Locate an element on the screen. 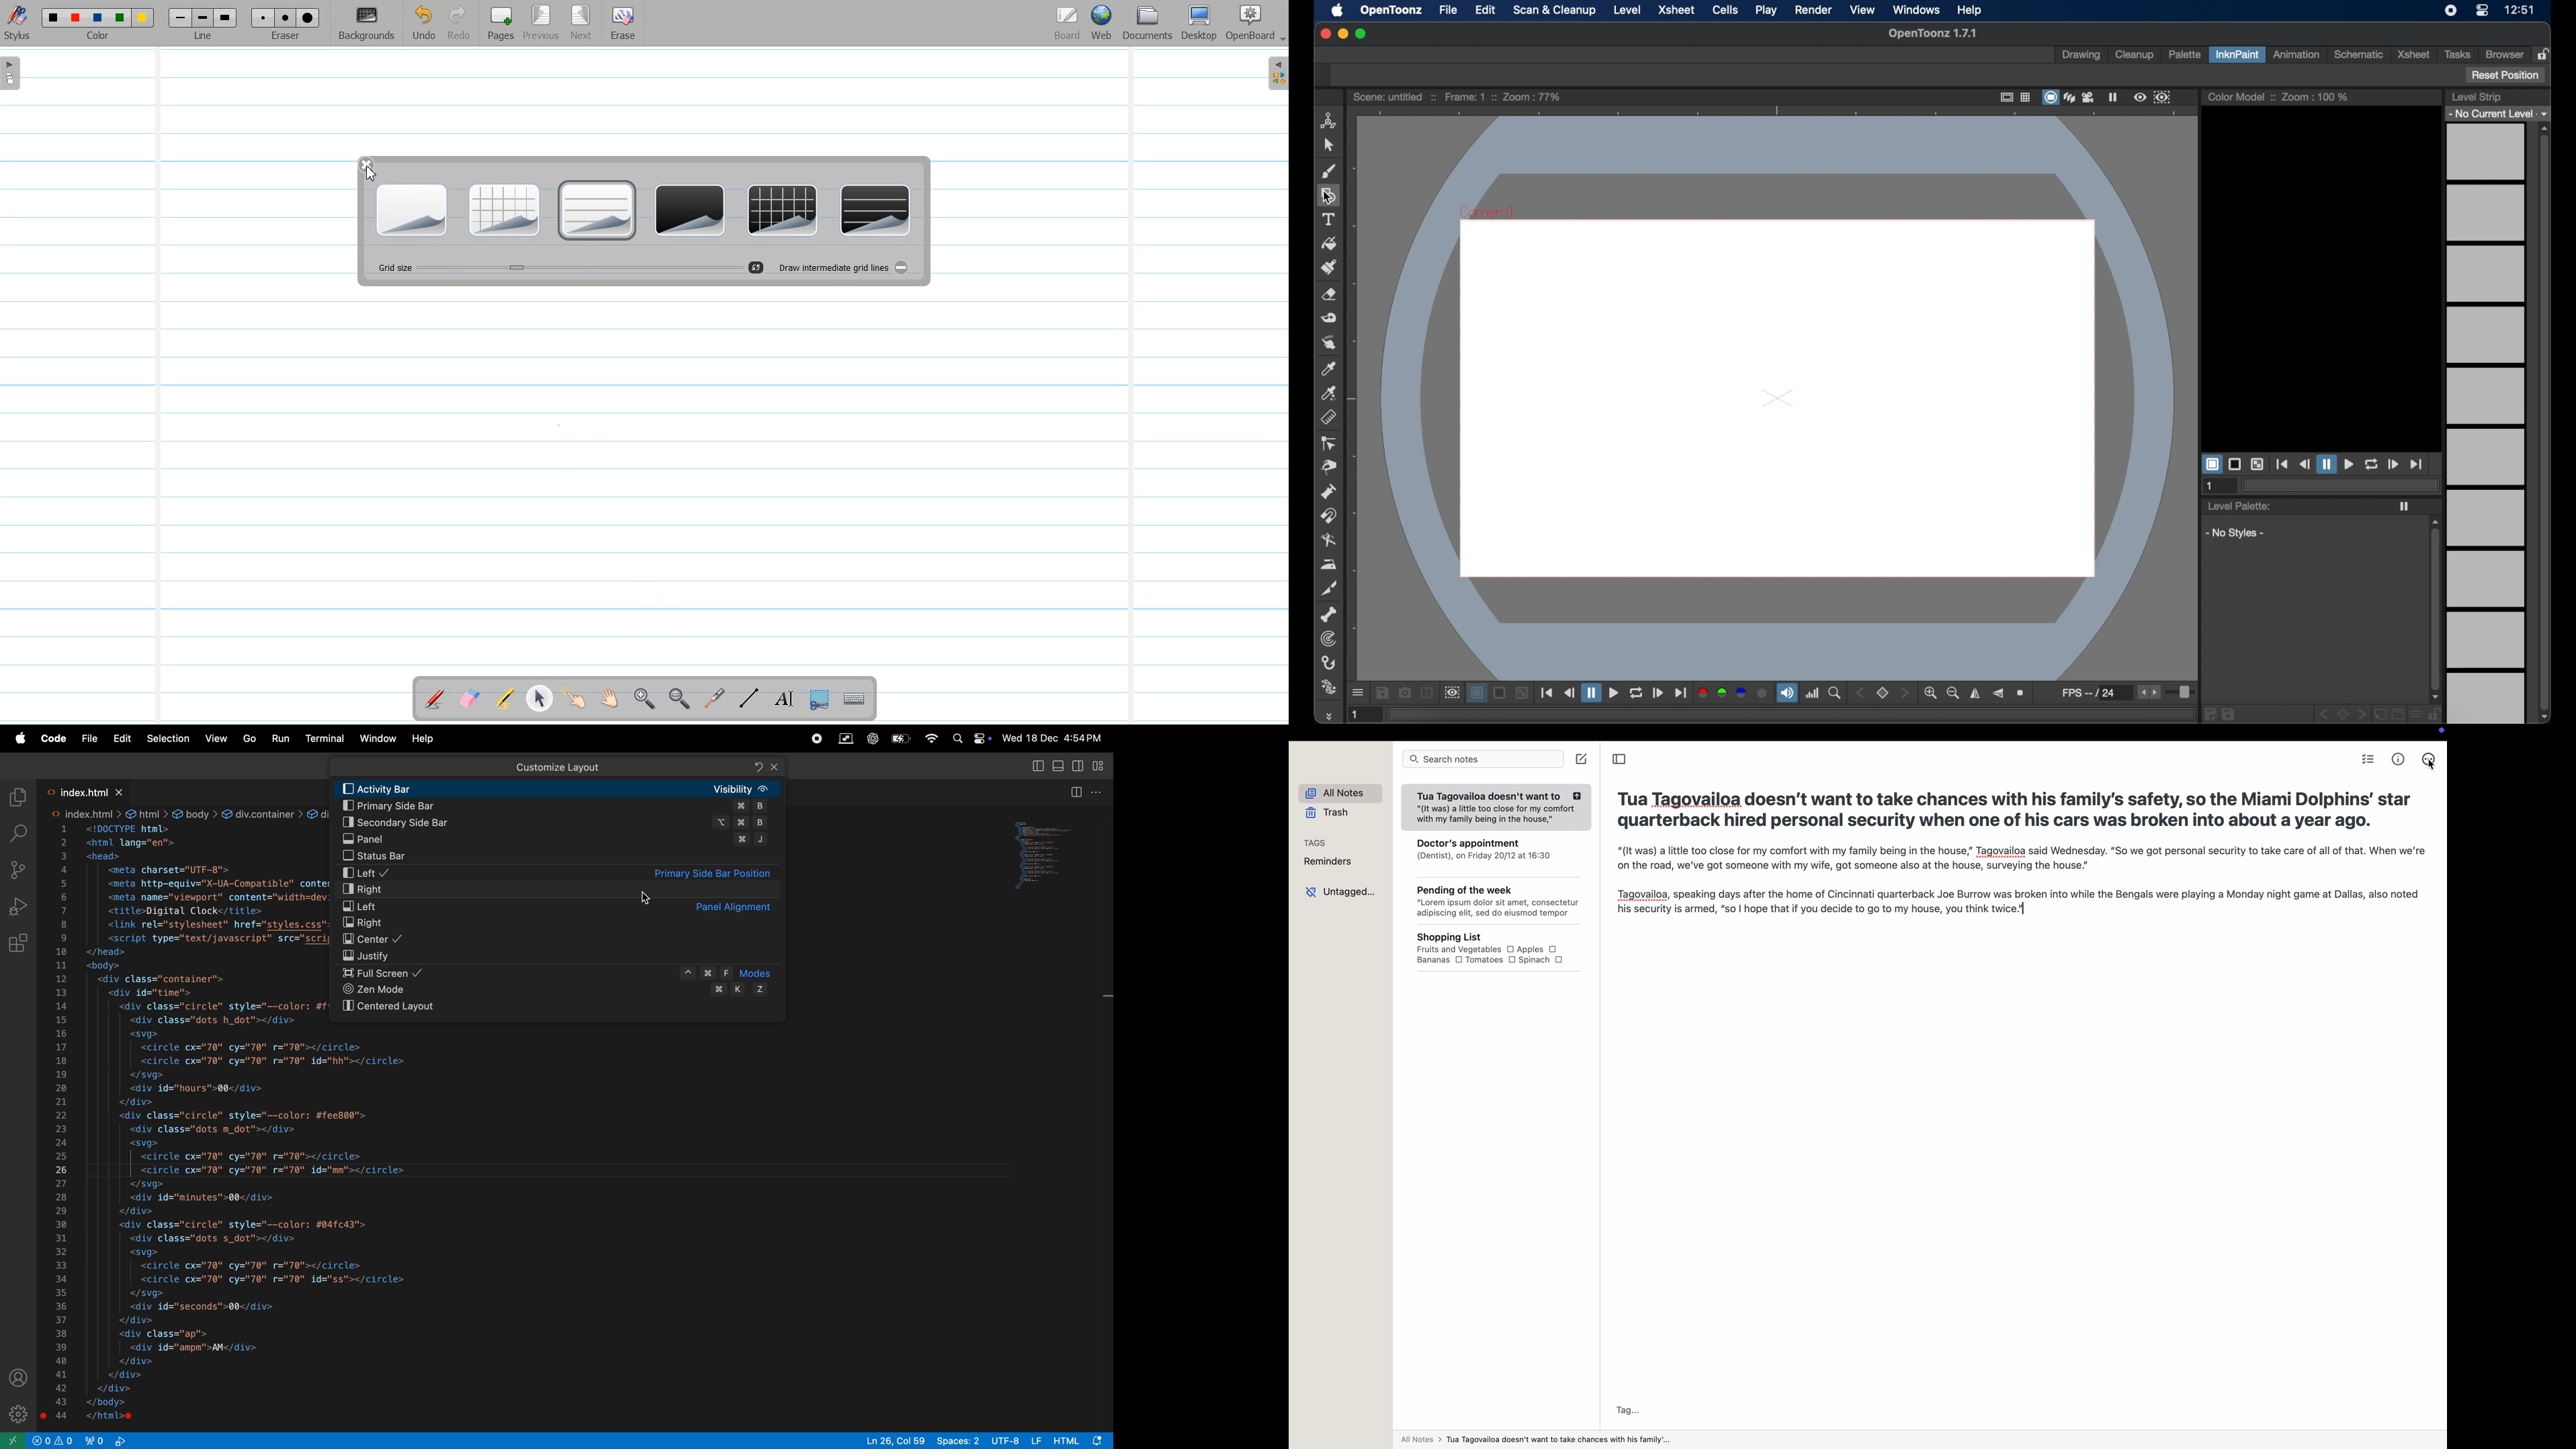 This screenshot has height=1456, width=2576. pause button is located at coordinates (1591, 692).